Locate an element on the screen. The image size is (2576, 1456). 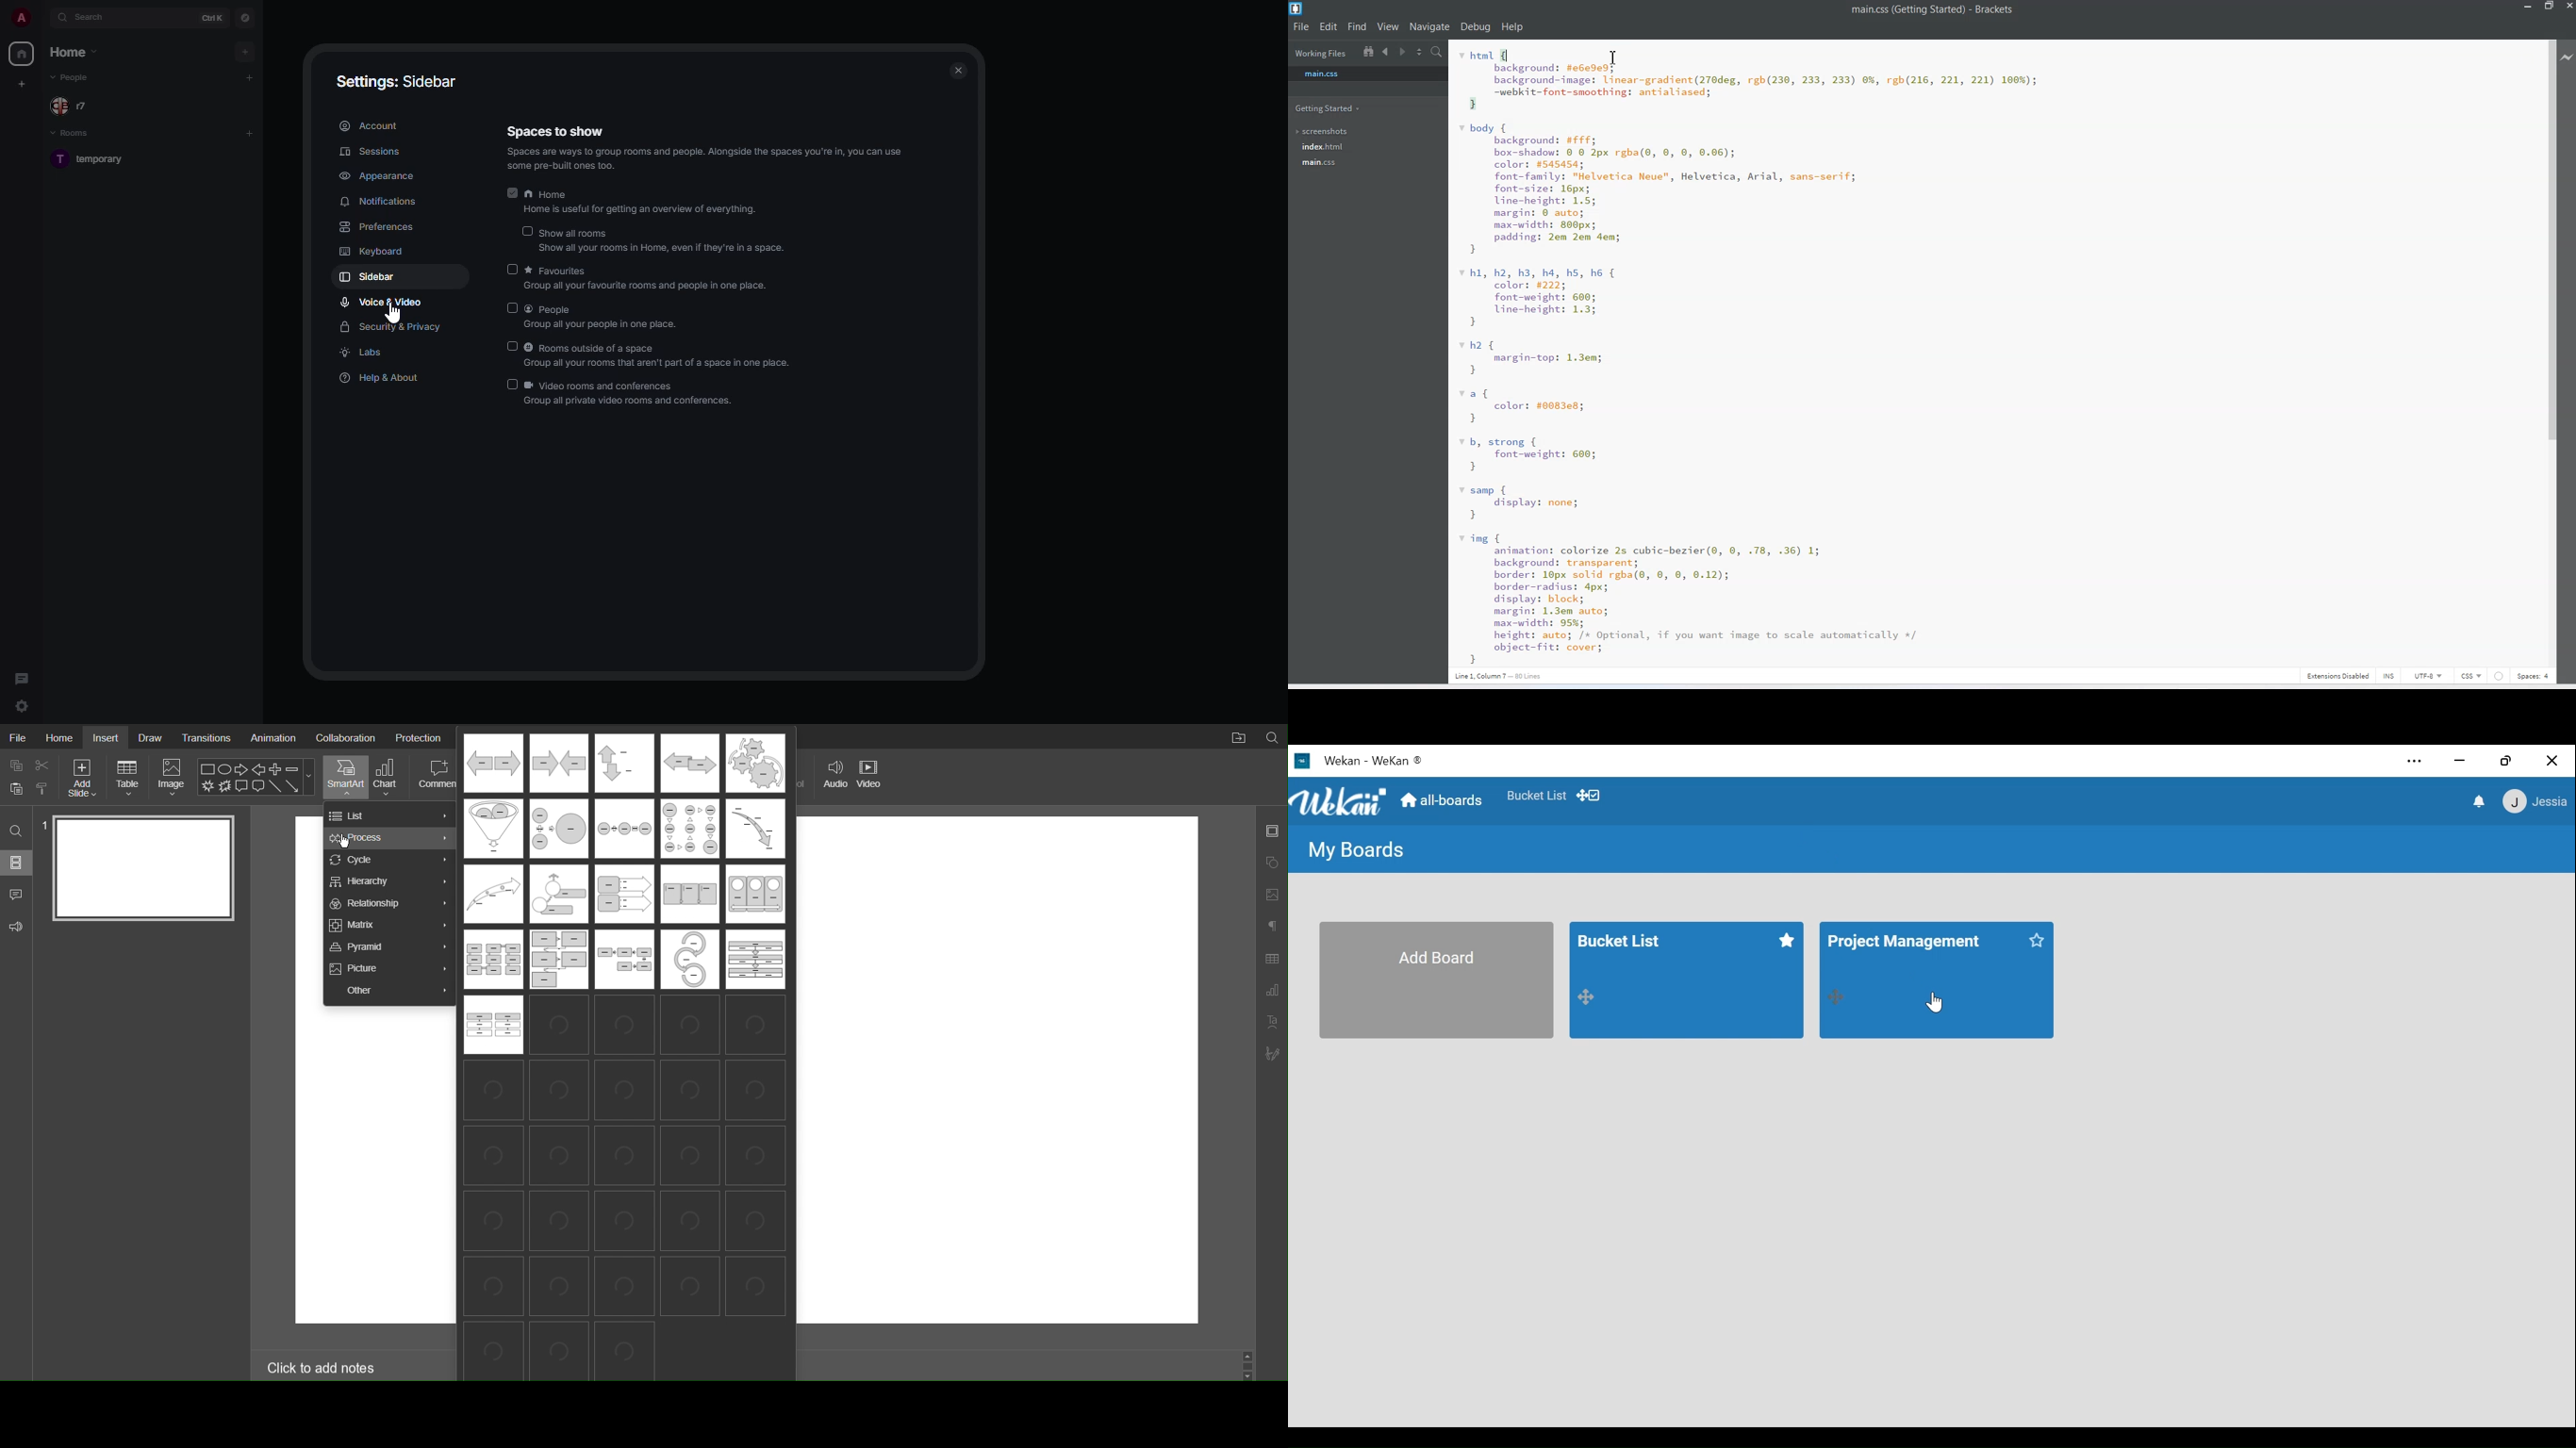
Process is located at coordinates (389, 839).